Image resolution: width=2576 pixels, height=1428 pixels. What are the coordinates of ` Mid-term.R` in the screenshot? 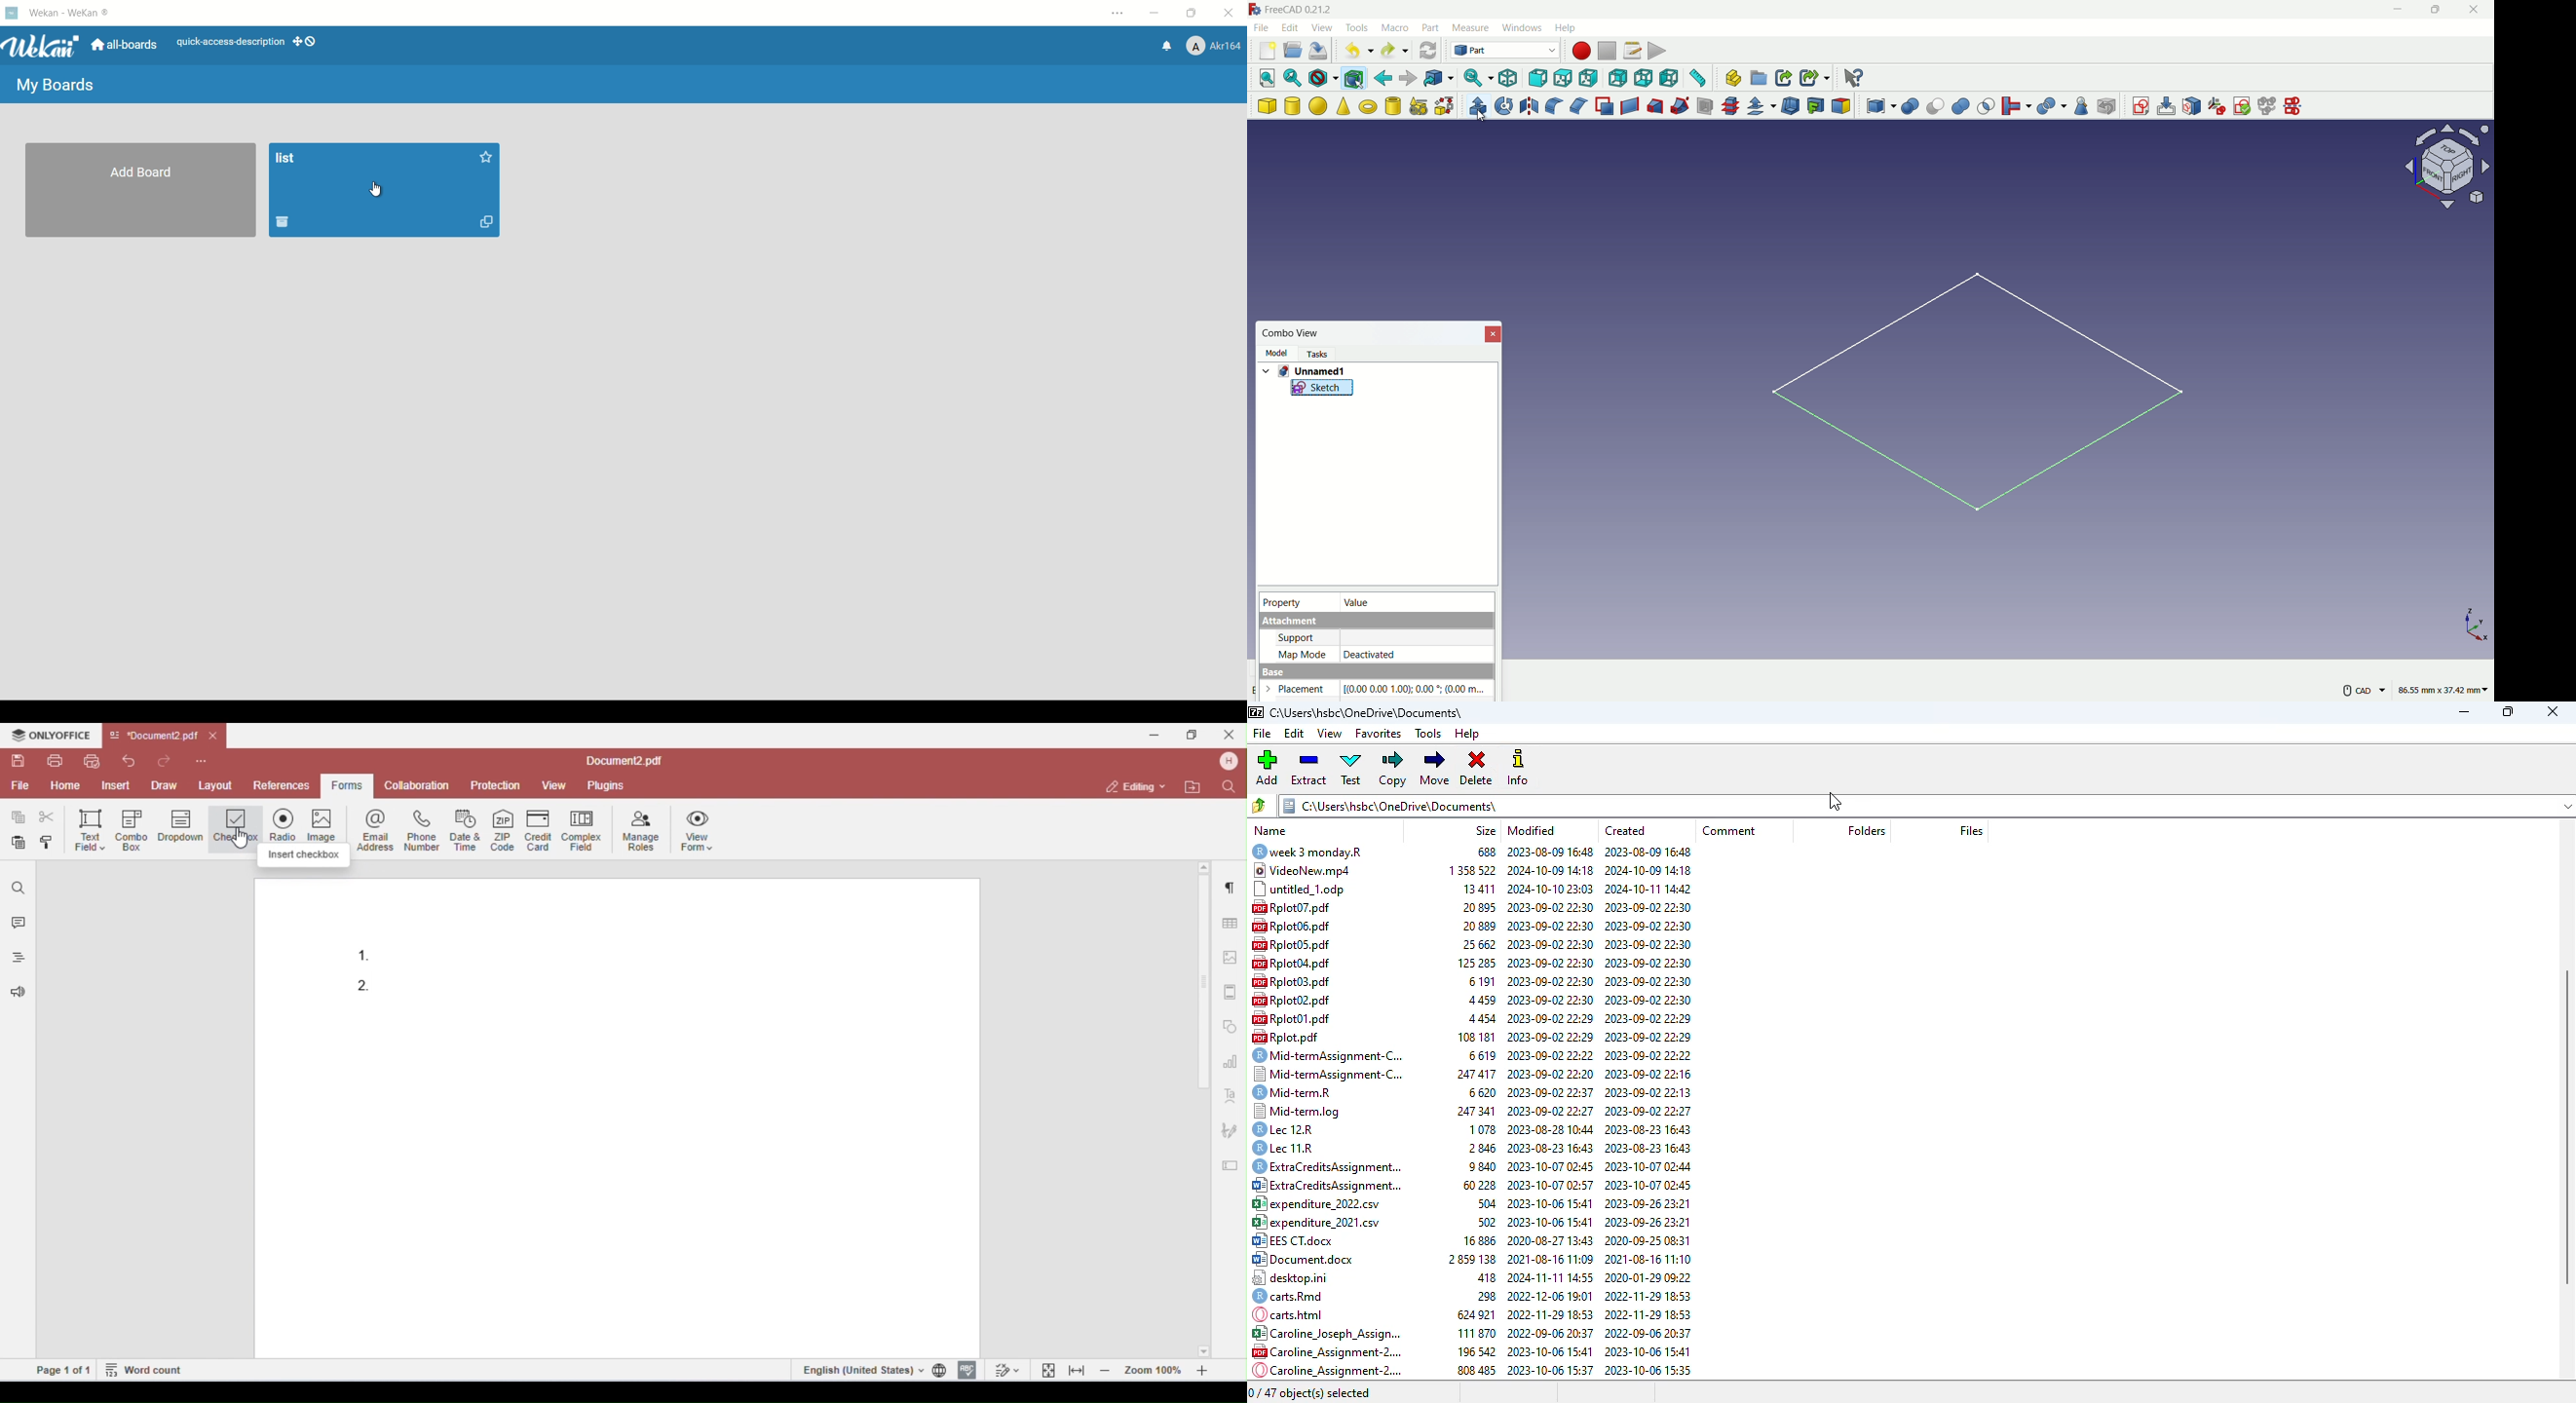 It's located at (1300, 1092).